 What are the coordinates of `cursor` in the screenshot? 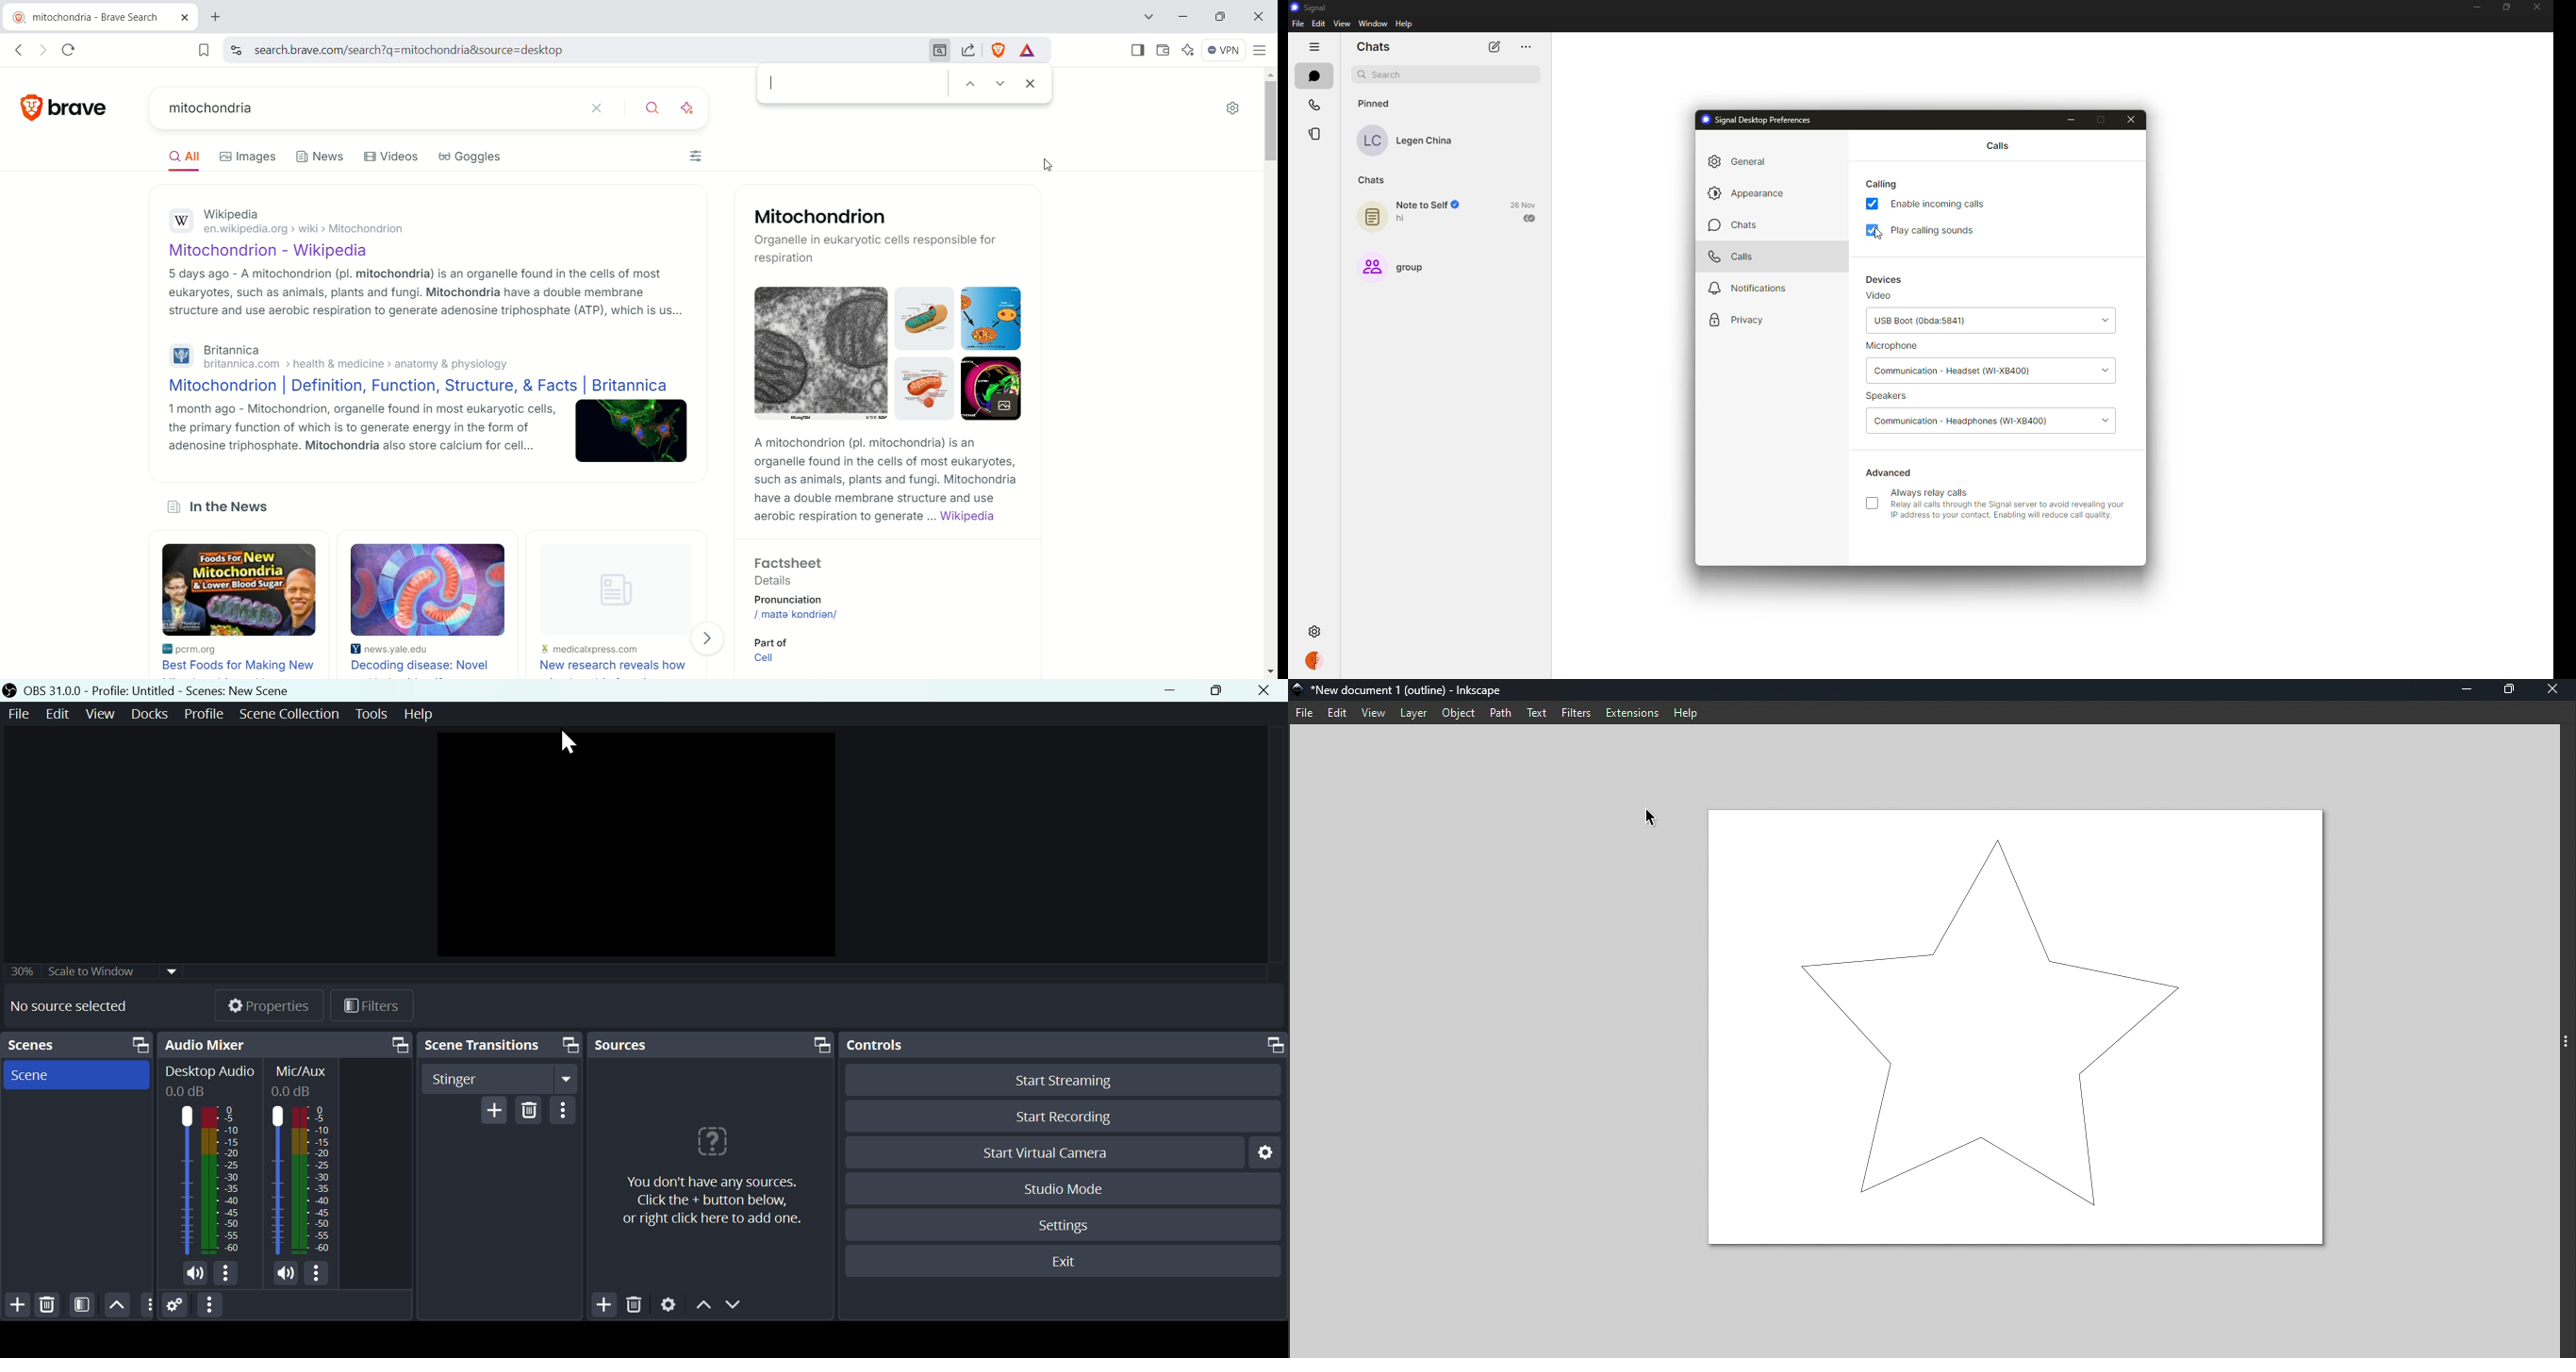 It's located at (570, 744).